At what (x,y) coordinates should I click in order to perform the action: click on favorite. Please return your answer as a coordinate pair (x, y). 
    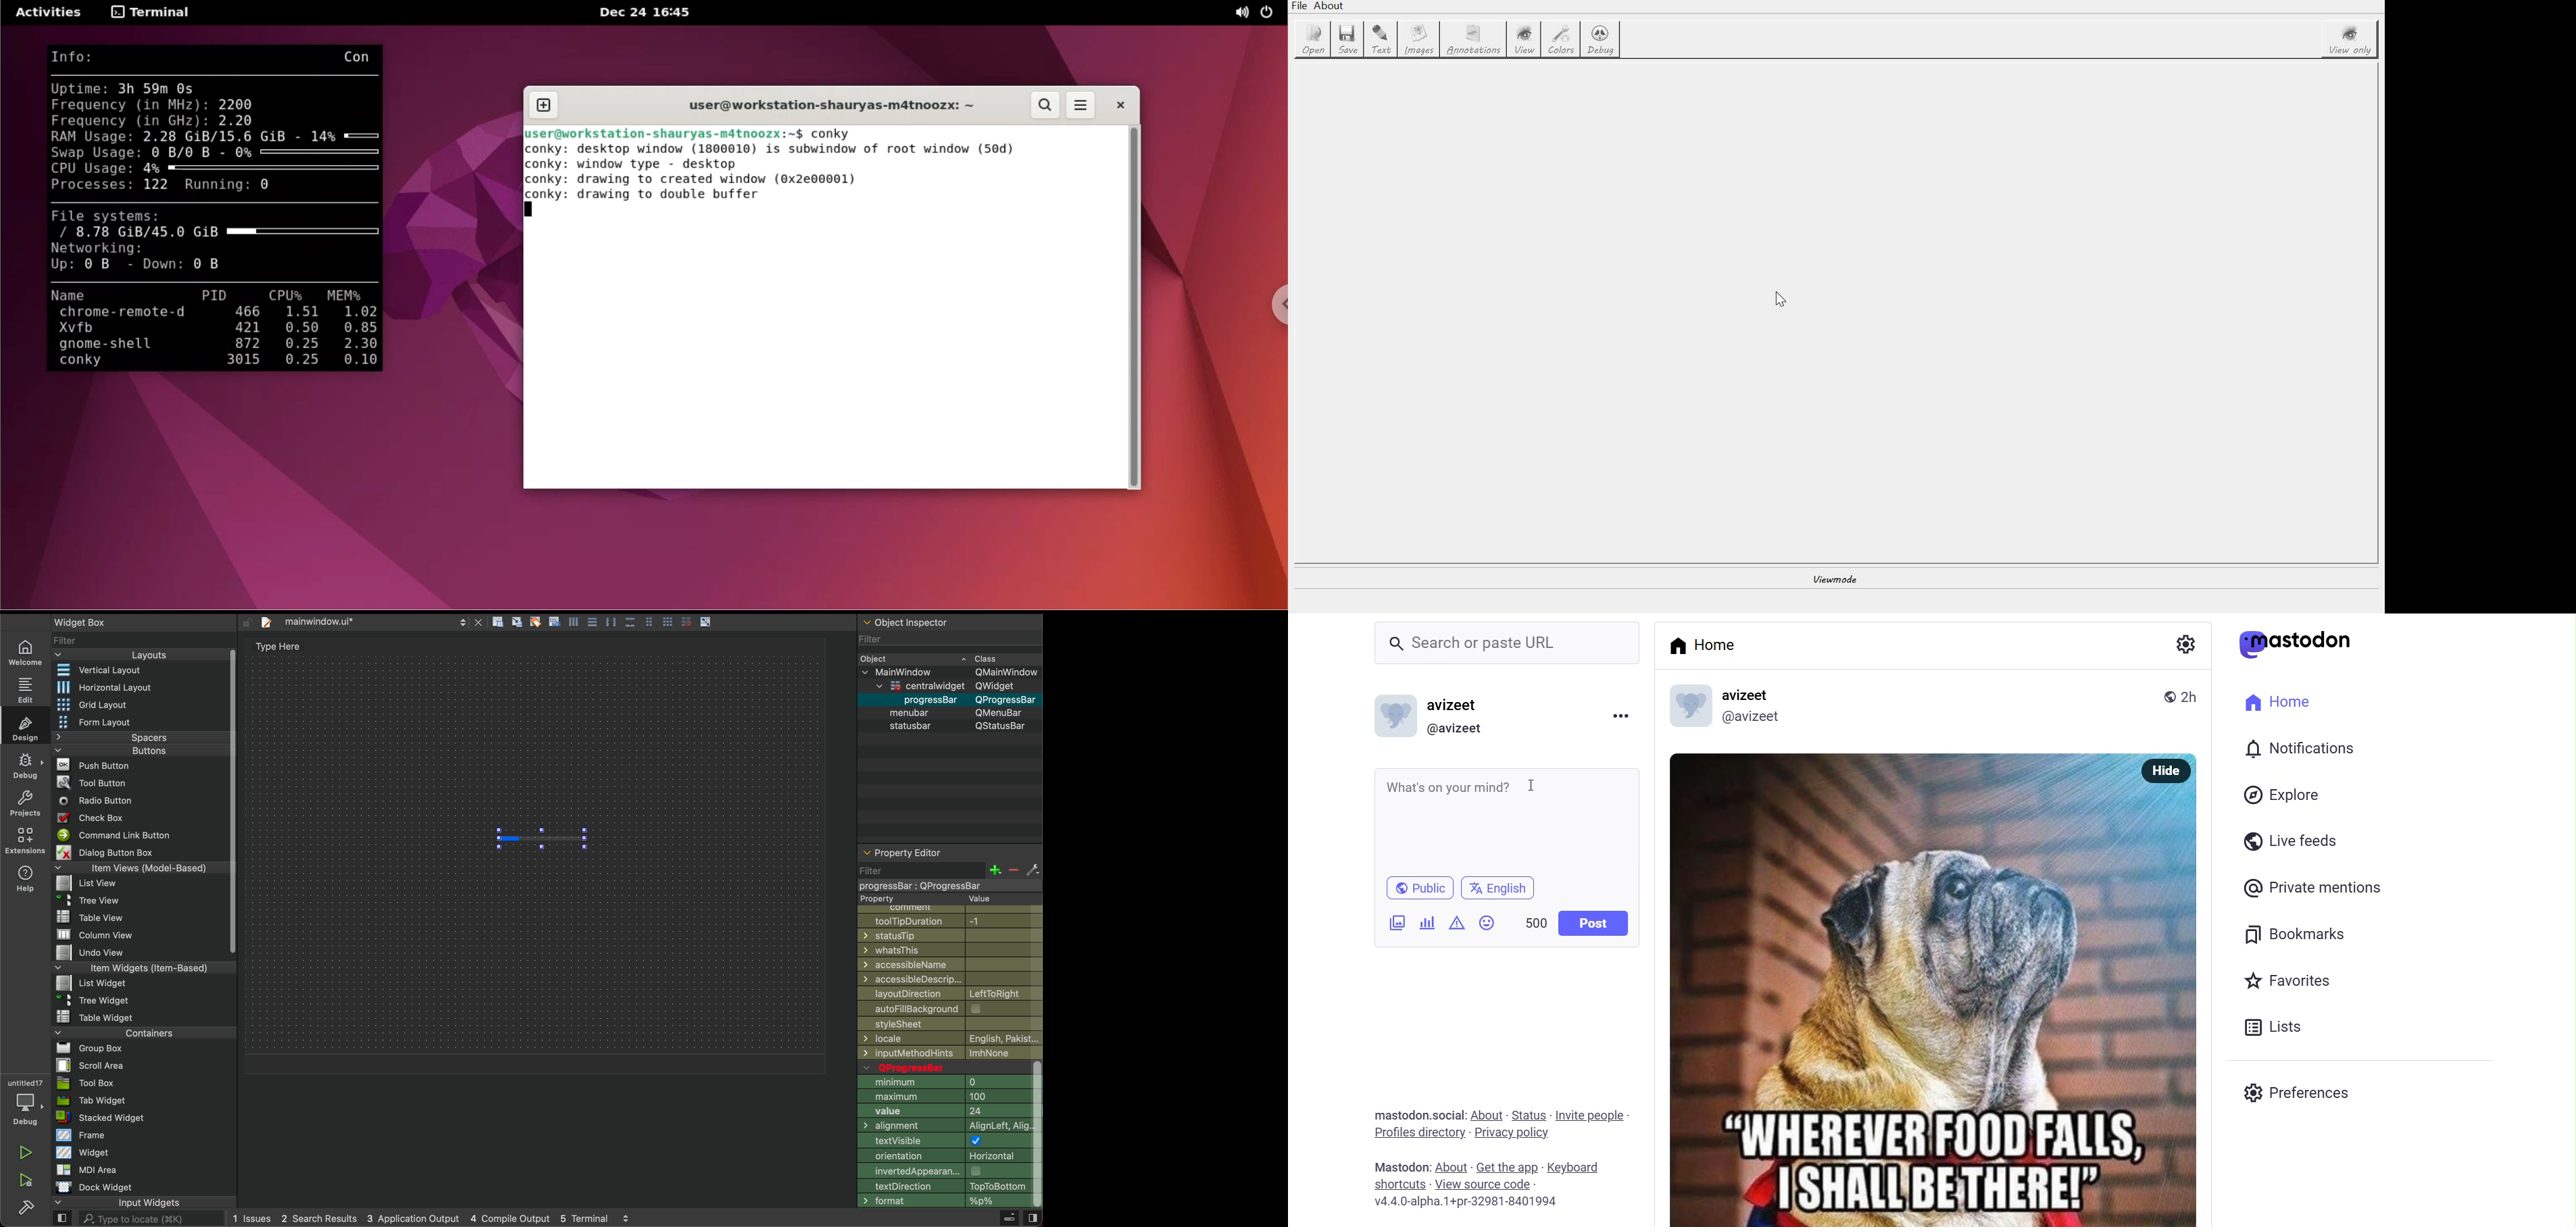
    Looking at the image, I should click on (2291, 980).